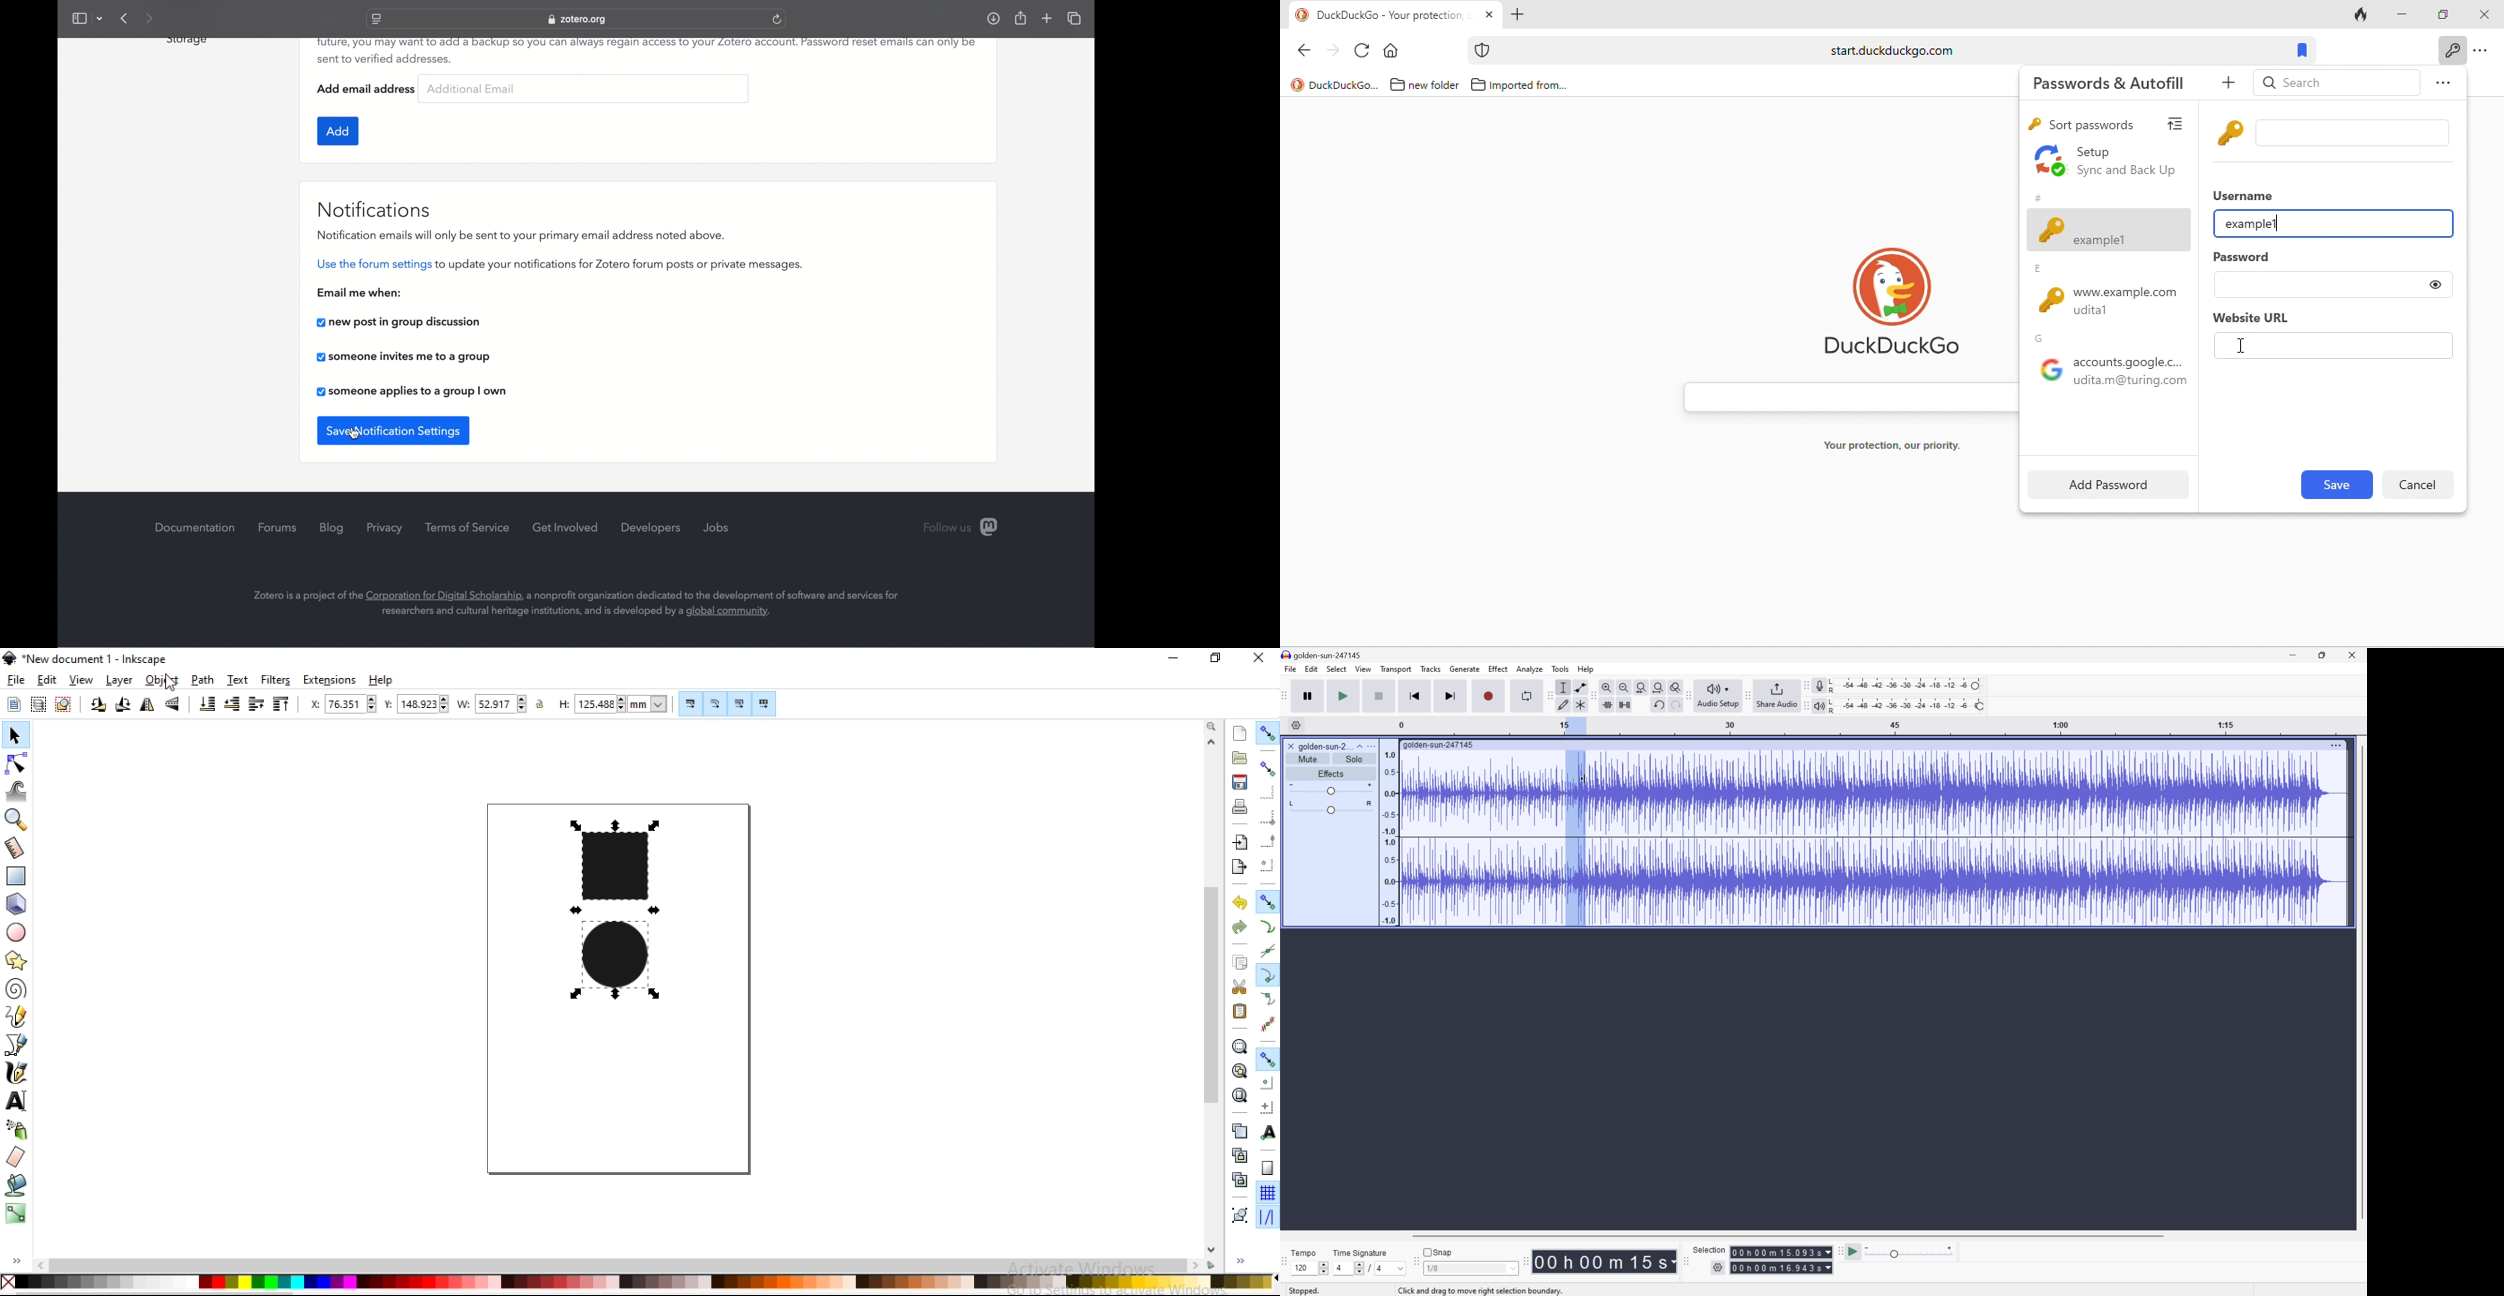  I want to click on Selection, so click(1709, 1249).